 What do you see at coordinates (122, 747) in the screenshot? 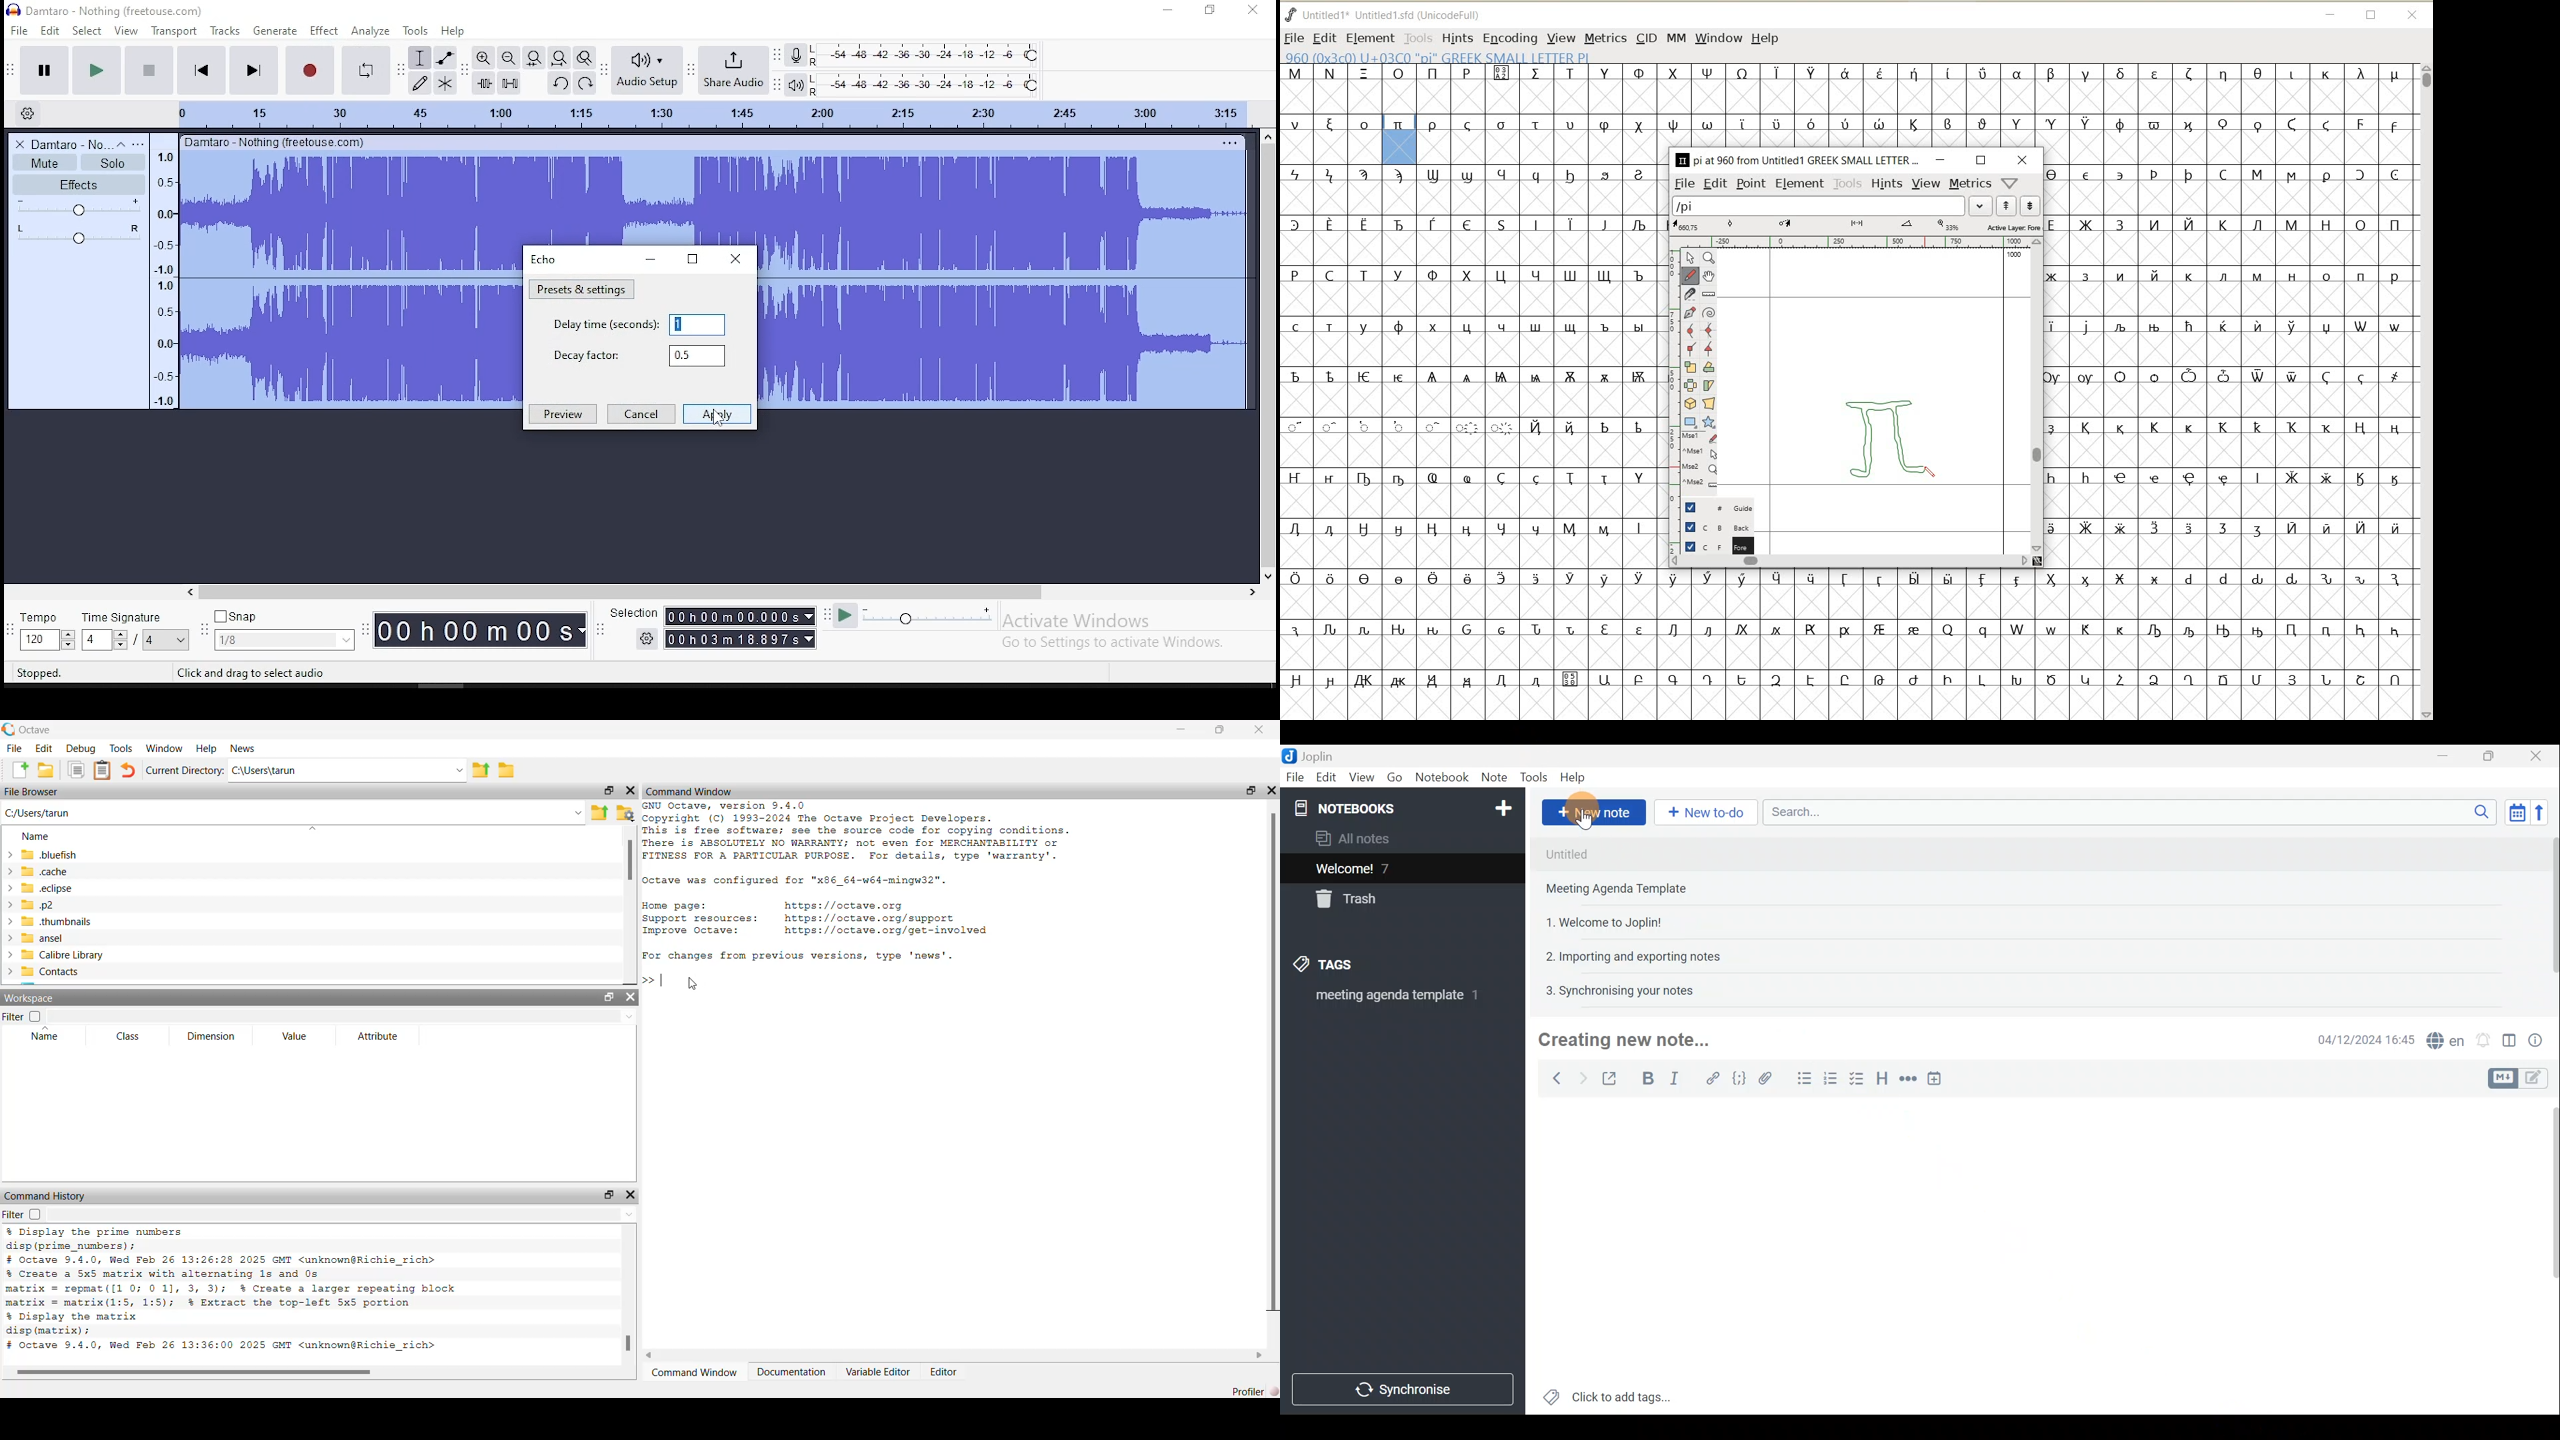
I see `tools` at bounding box center [122, 747].